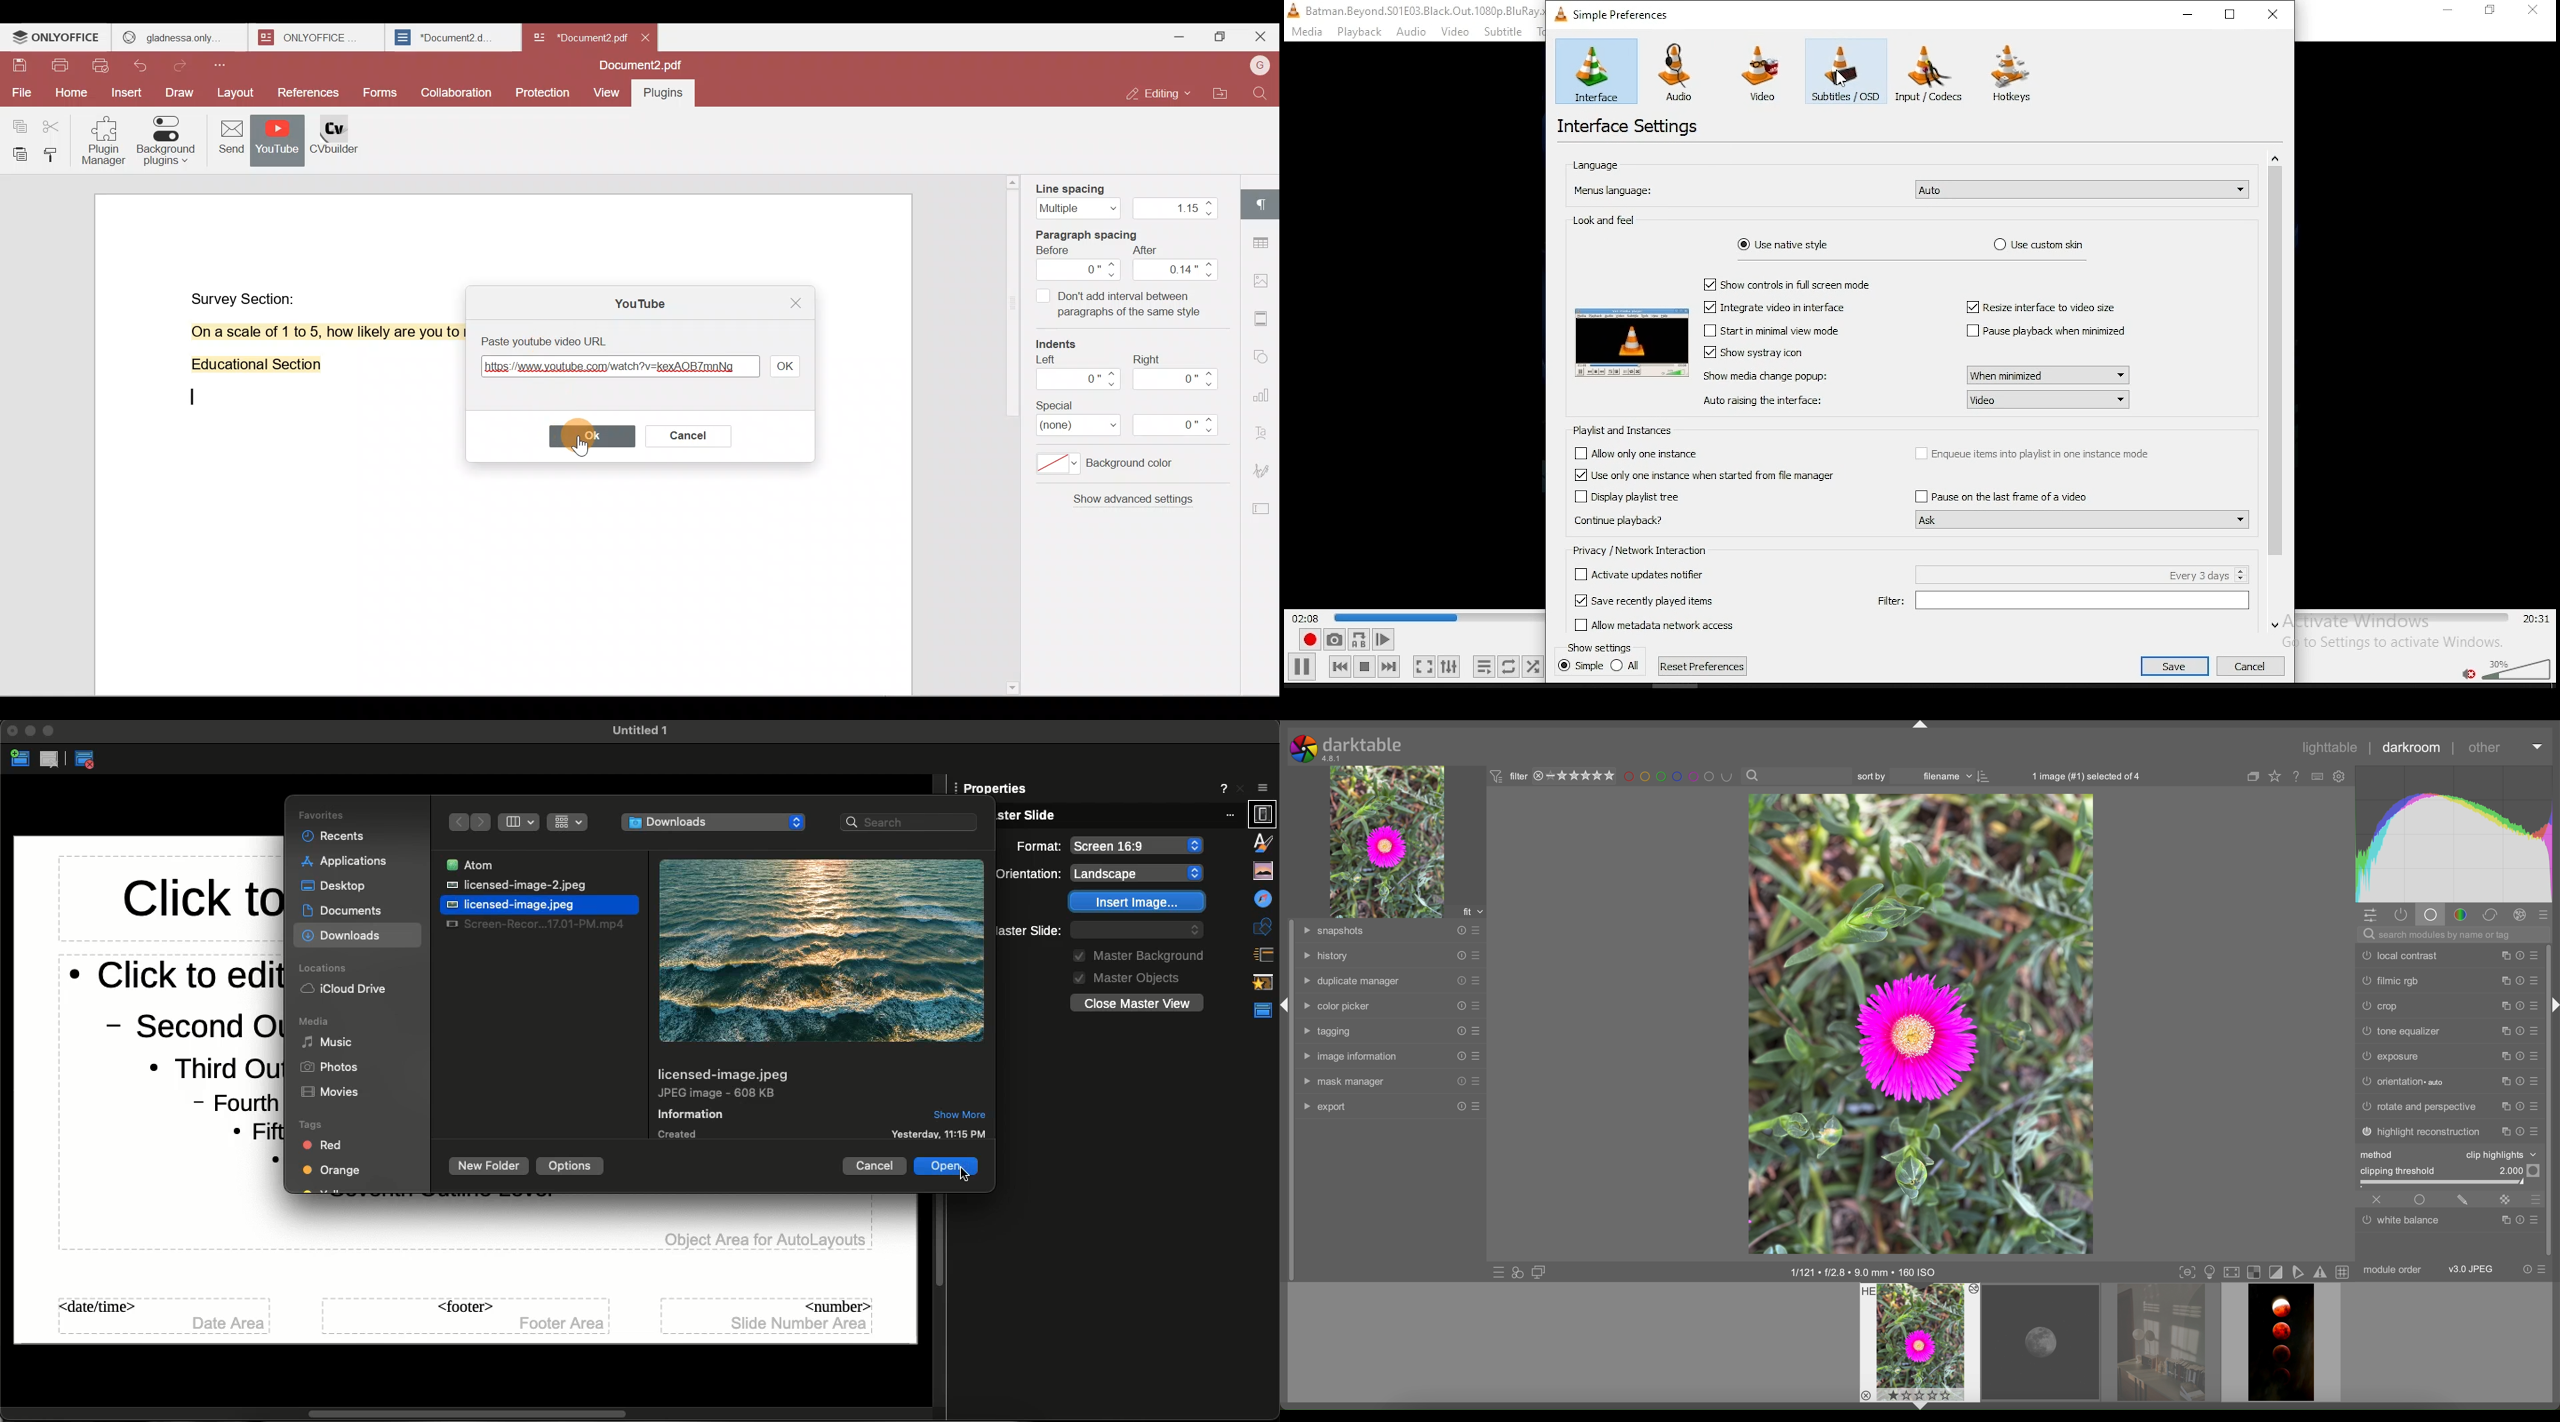 The image size is (2576, 1428). What do you see at coordinates (2013, 73) in the screenshot?
I see `hotkeys` at bounding box center [2013, 73].